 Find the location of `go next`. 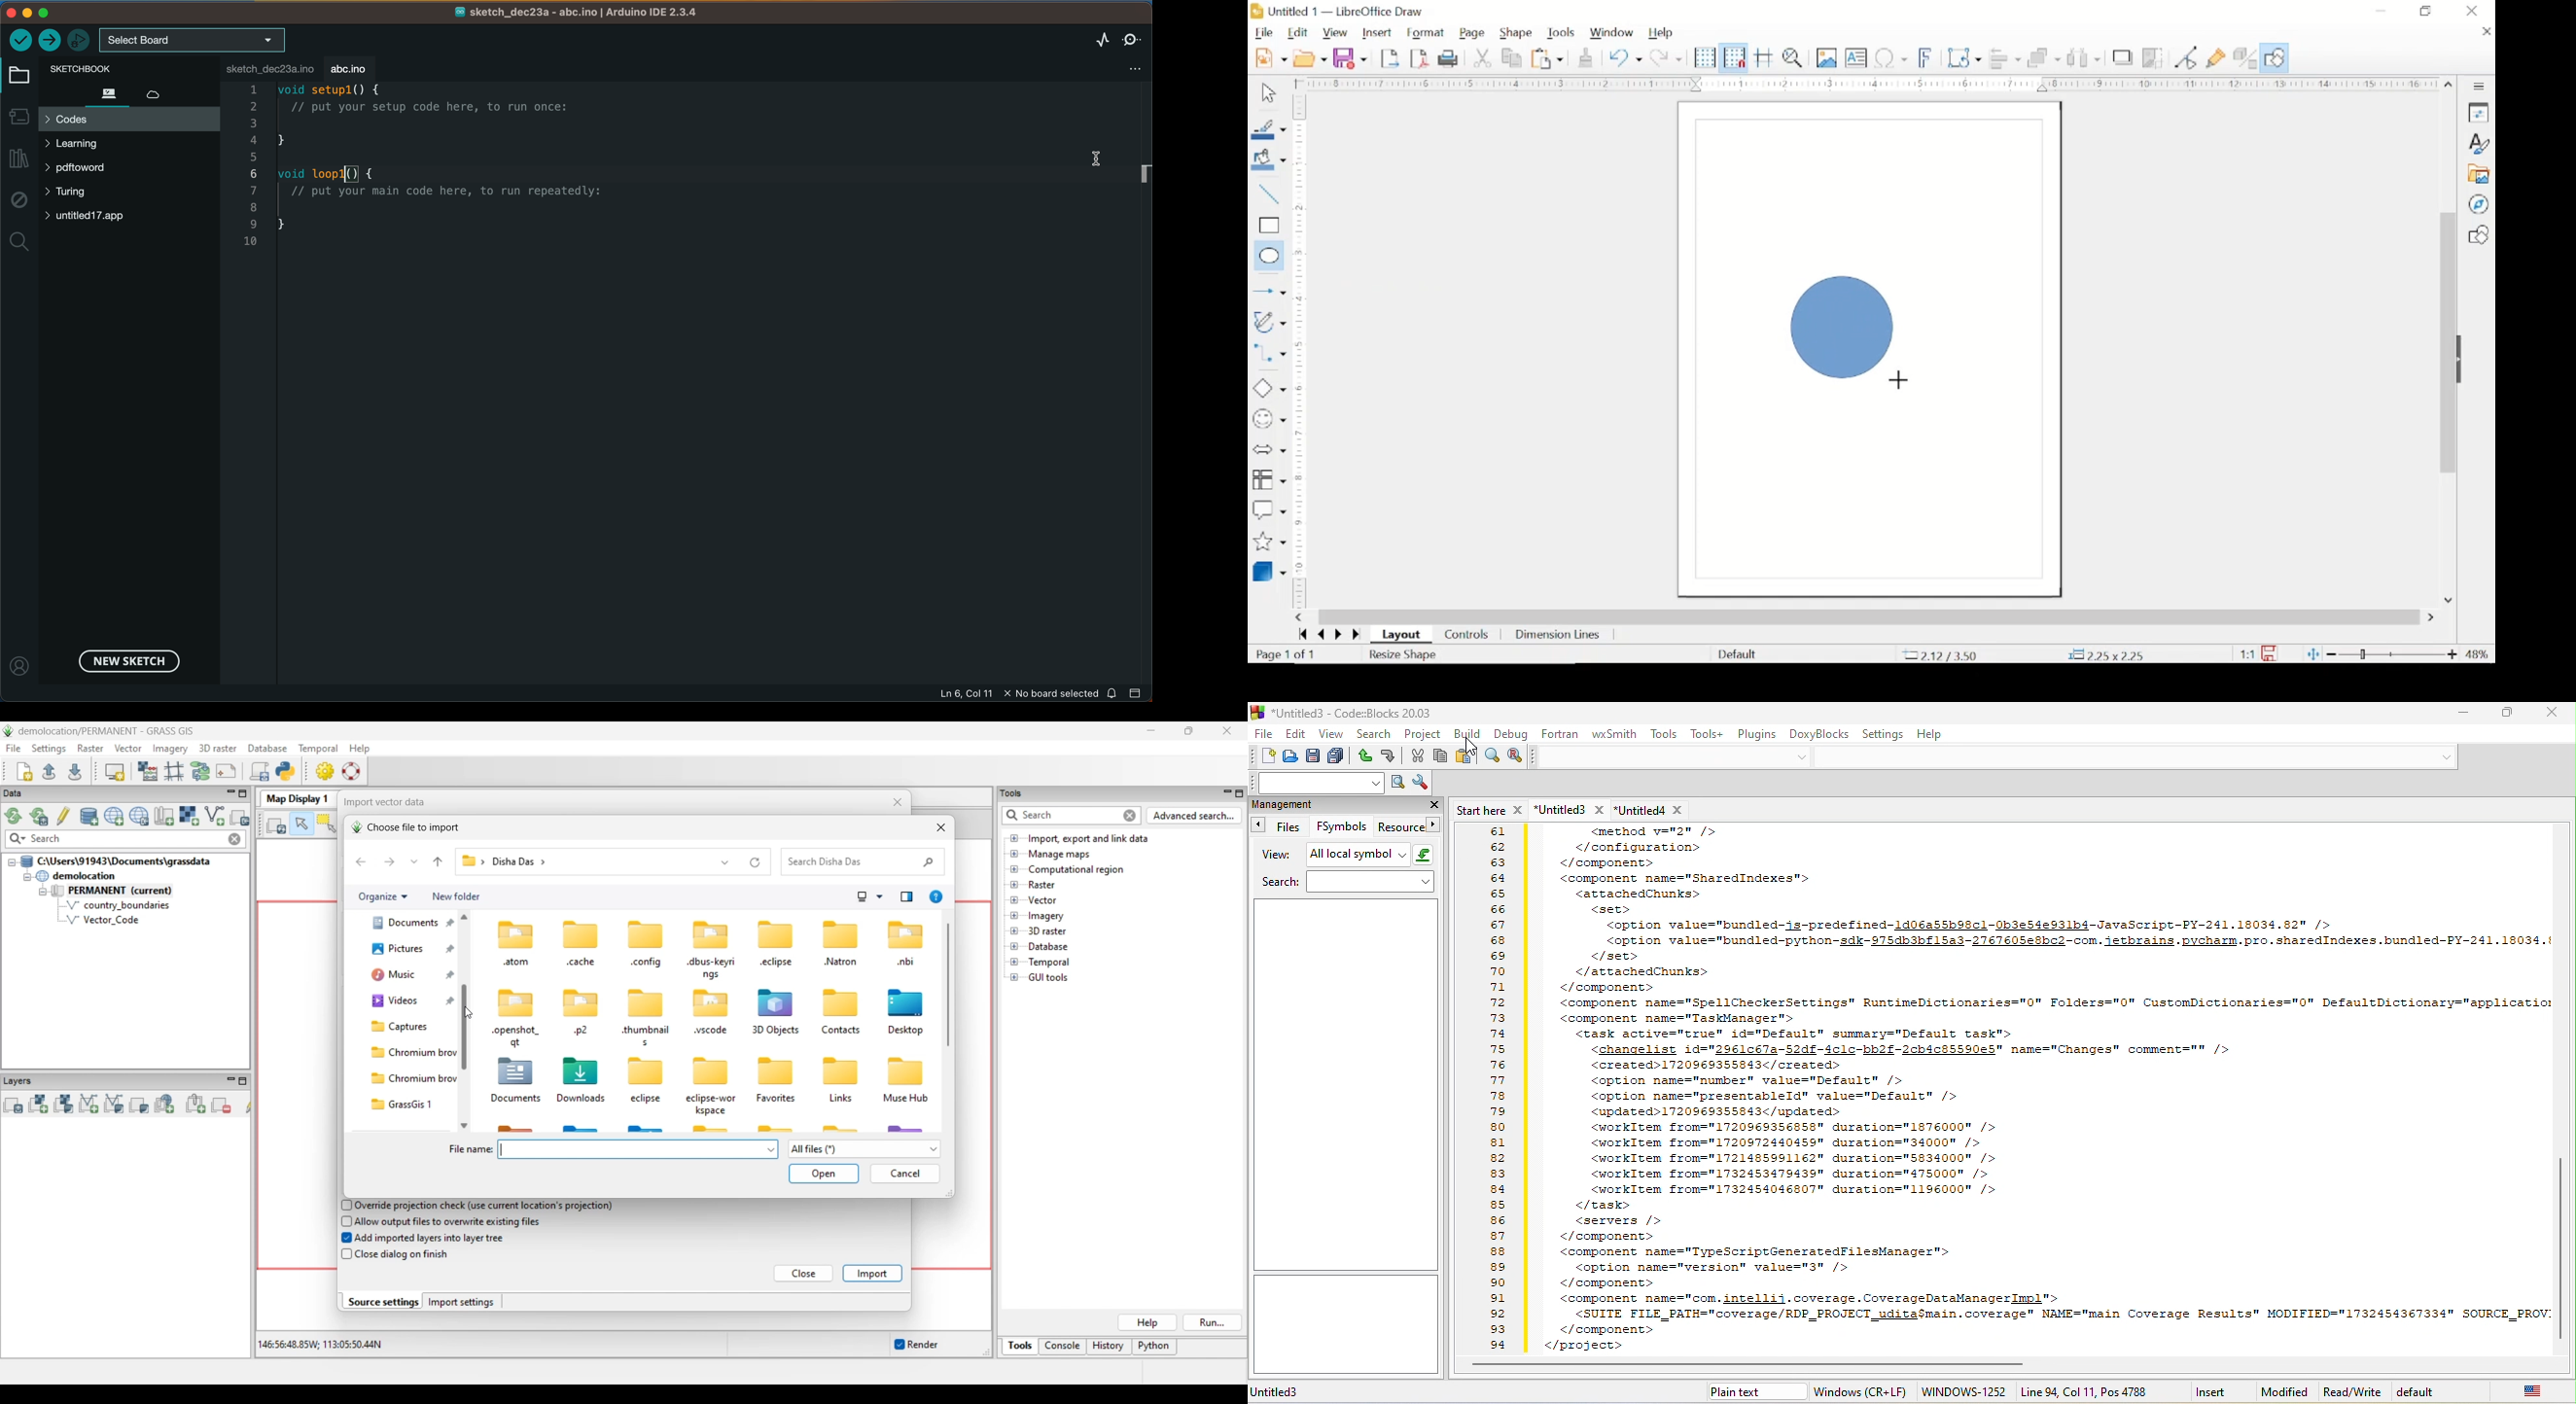

go next is located at coordinates (1335, 634).